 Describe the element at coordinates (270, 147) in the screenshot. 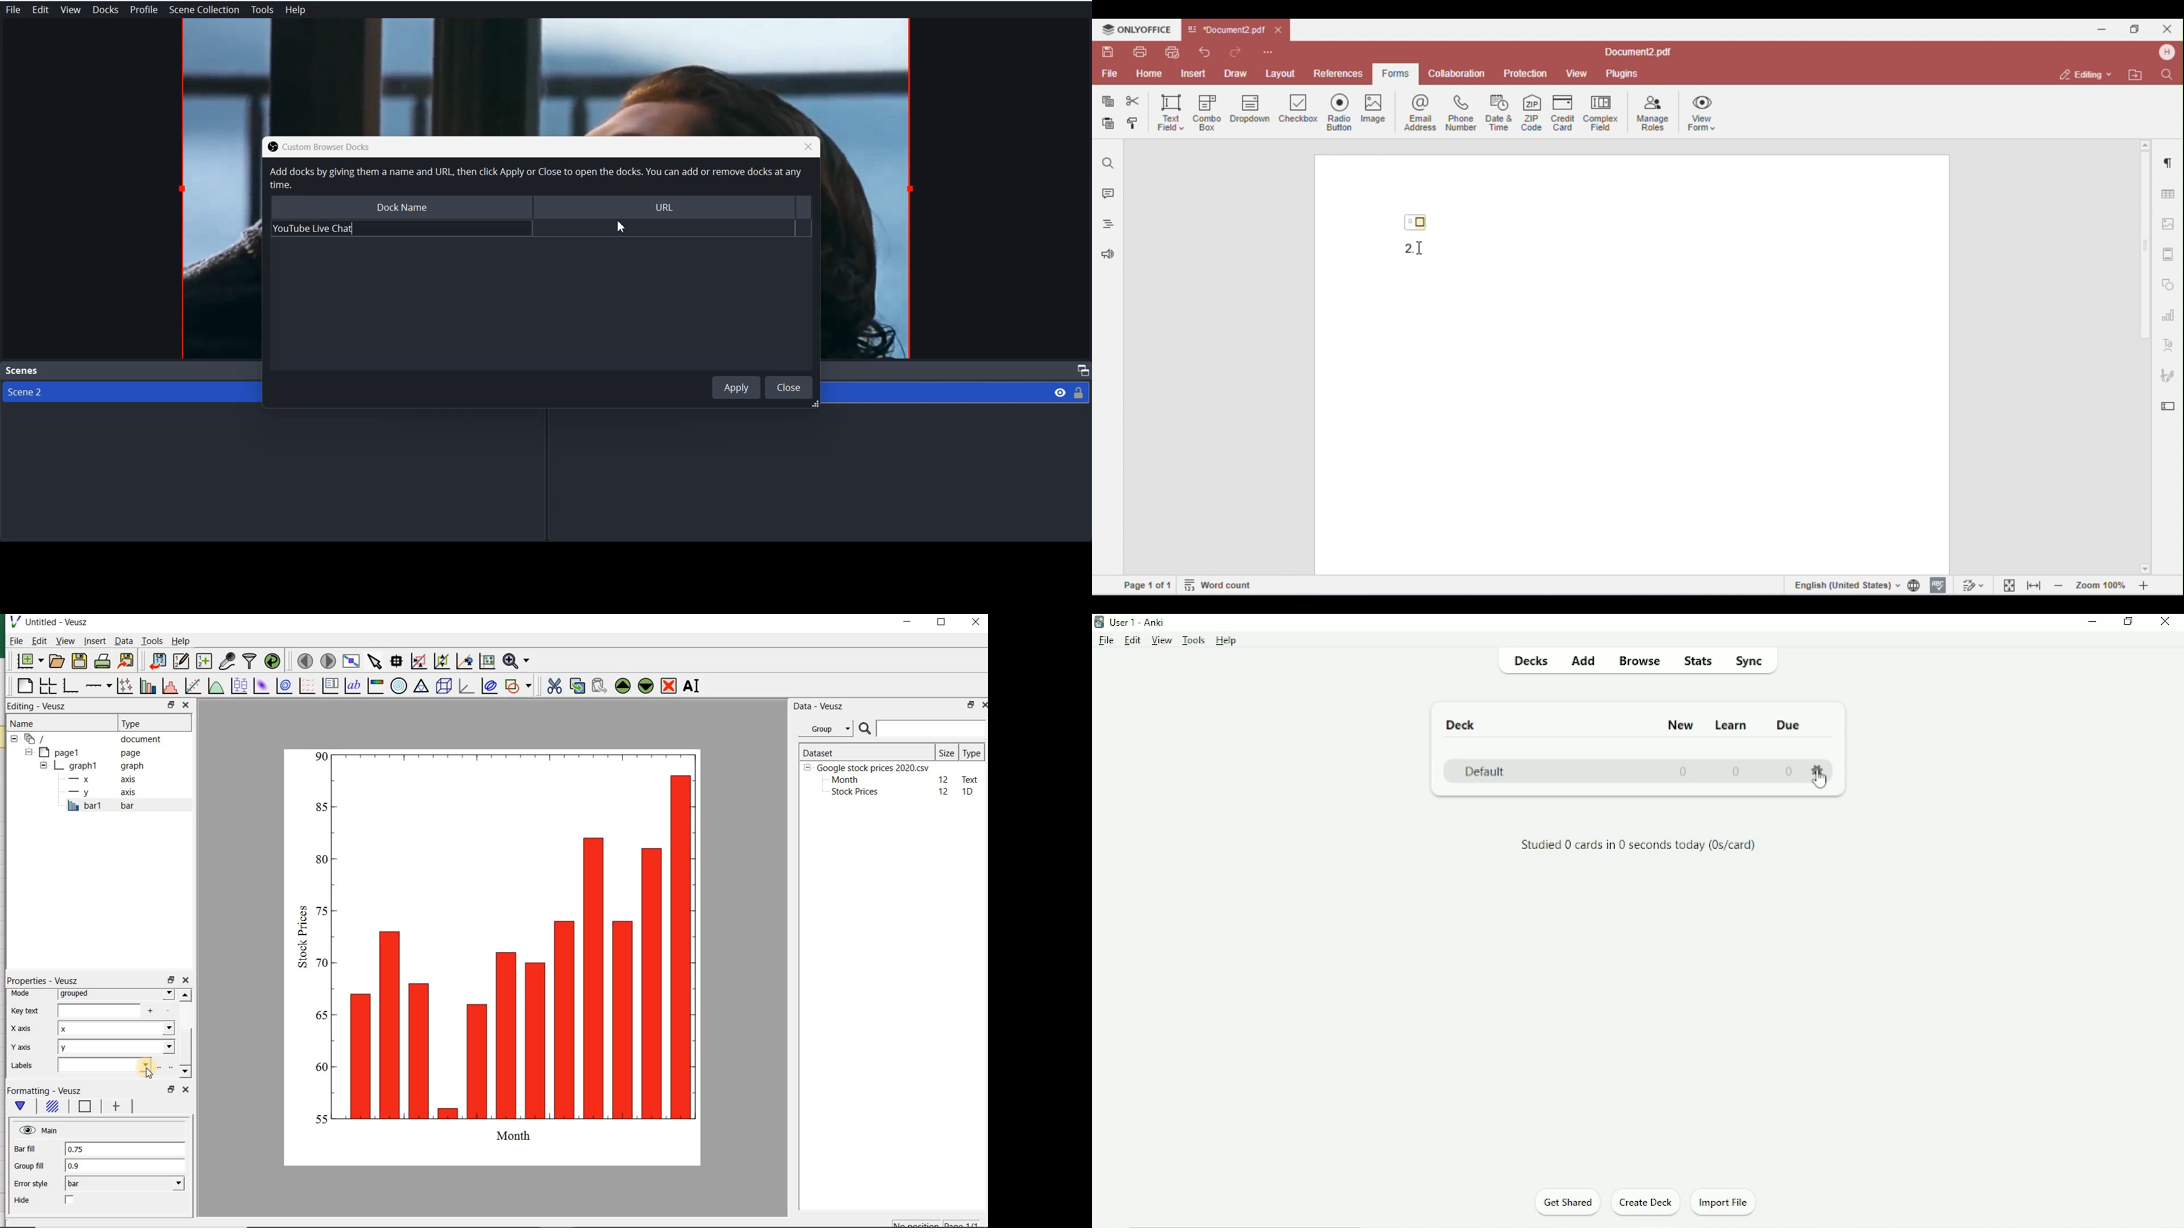

I see `OBS logo` at that location.